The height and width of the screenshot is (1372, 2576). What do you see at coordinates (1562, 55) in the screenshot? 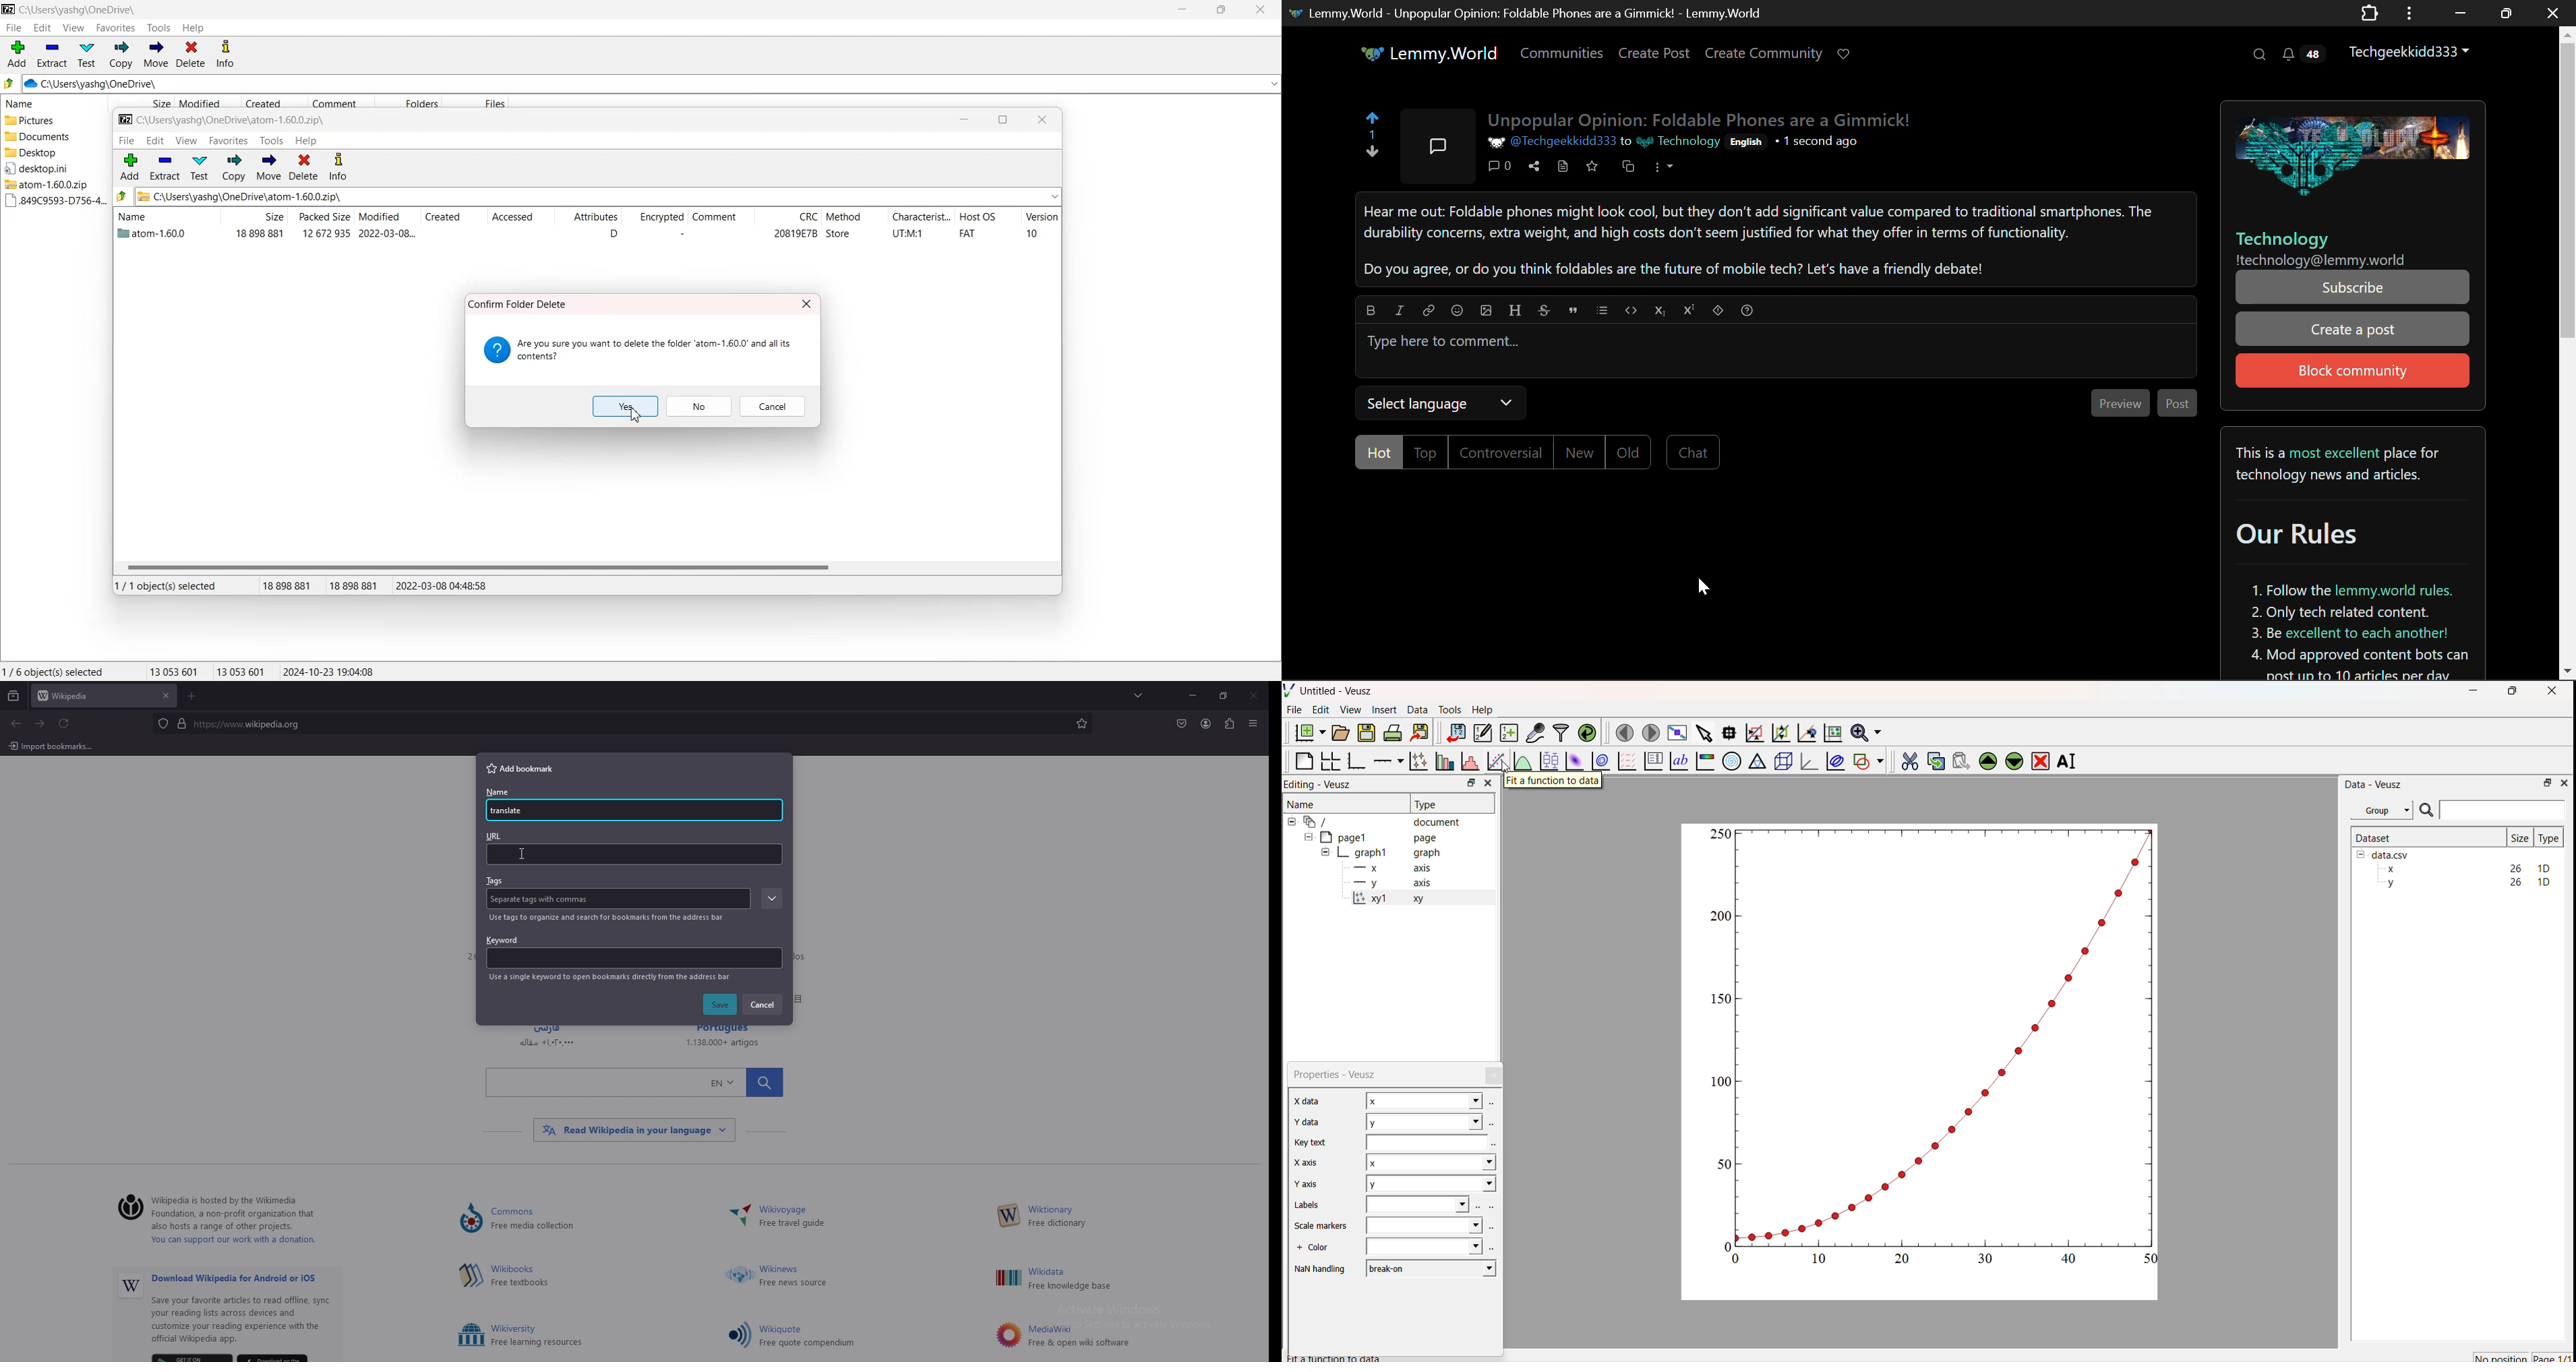
I see `Communities` at bounding box center [1562, 55].